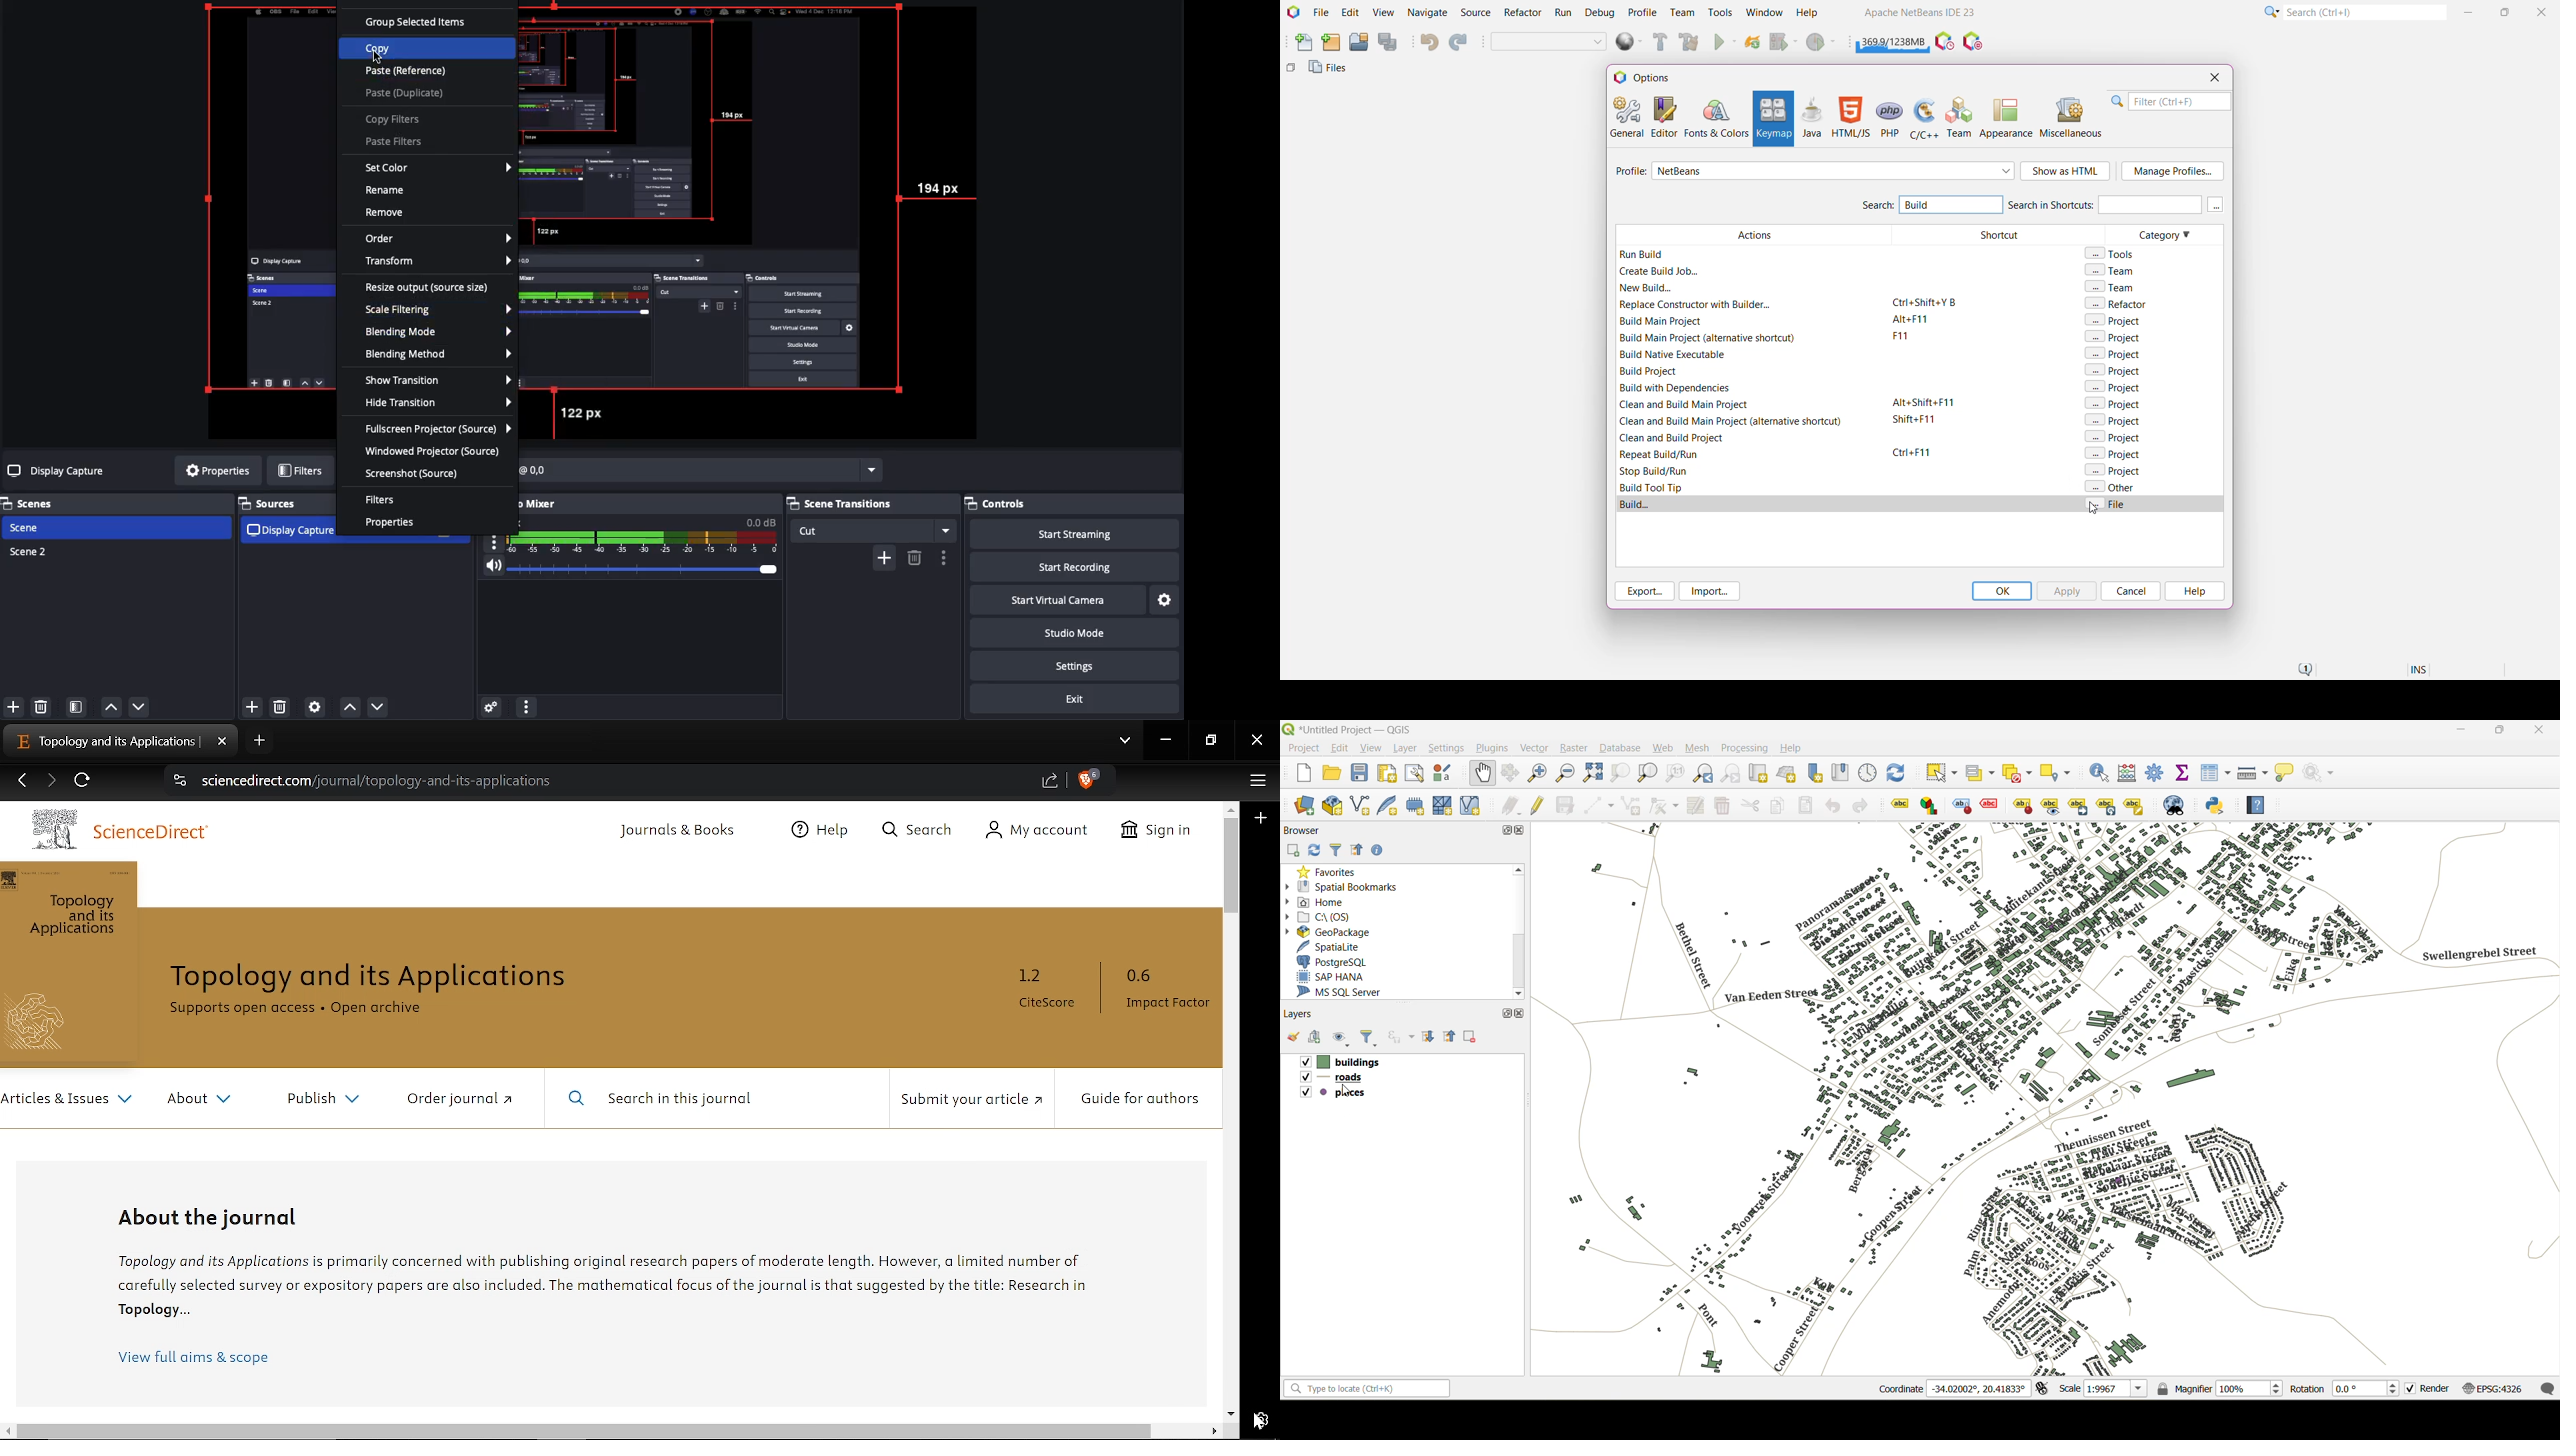 The width and height of the screenshot is (2576, 1456). Describe the element at coordinates (438, 239) in the screenshot. I see `Order` at that location.